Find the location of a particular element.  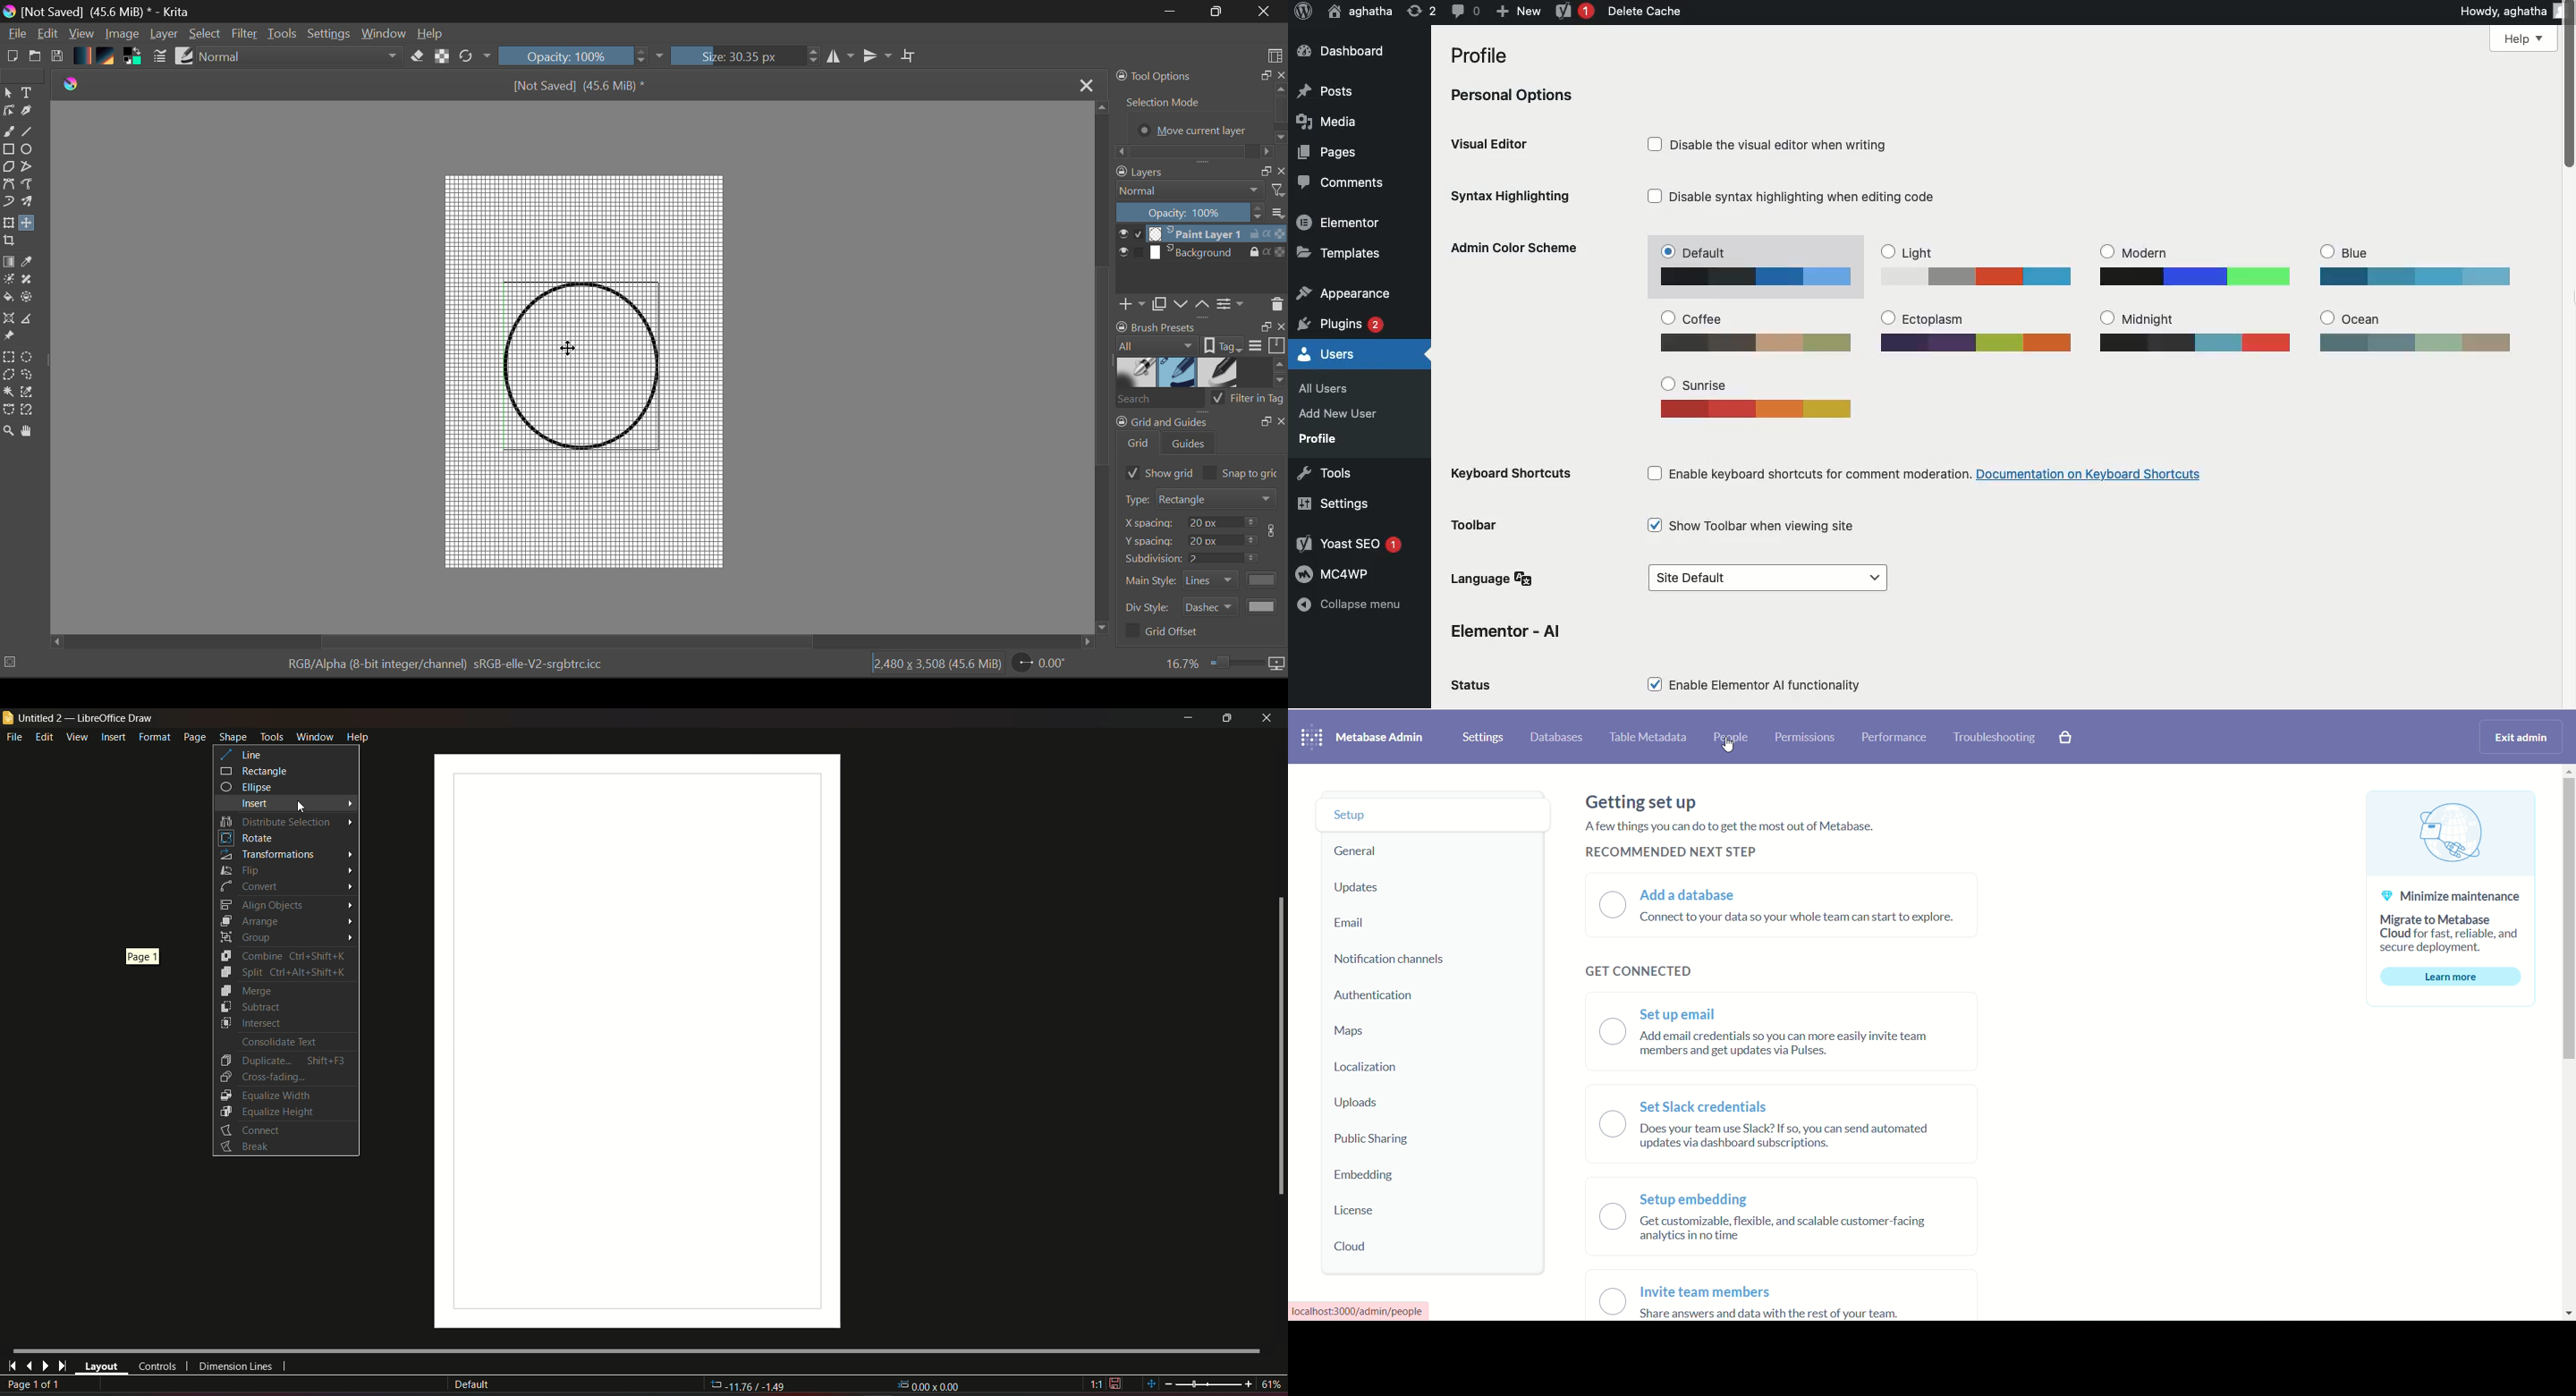

Crop is located at coordinates (910, 59).